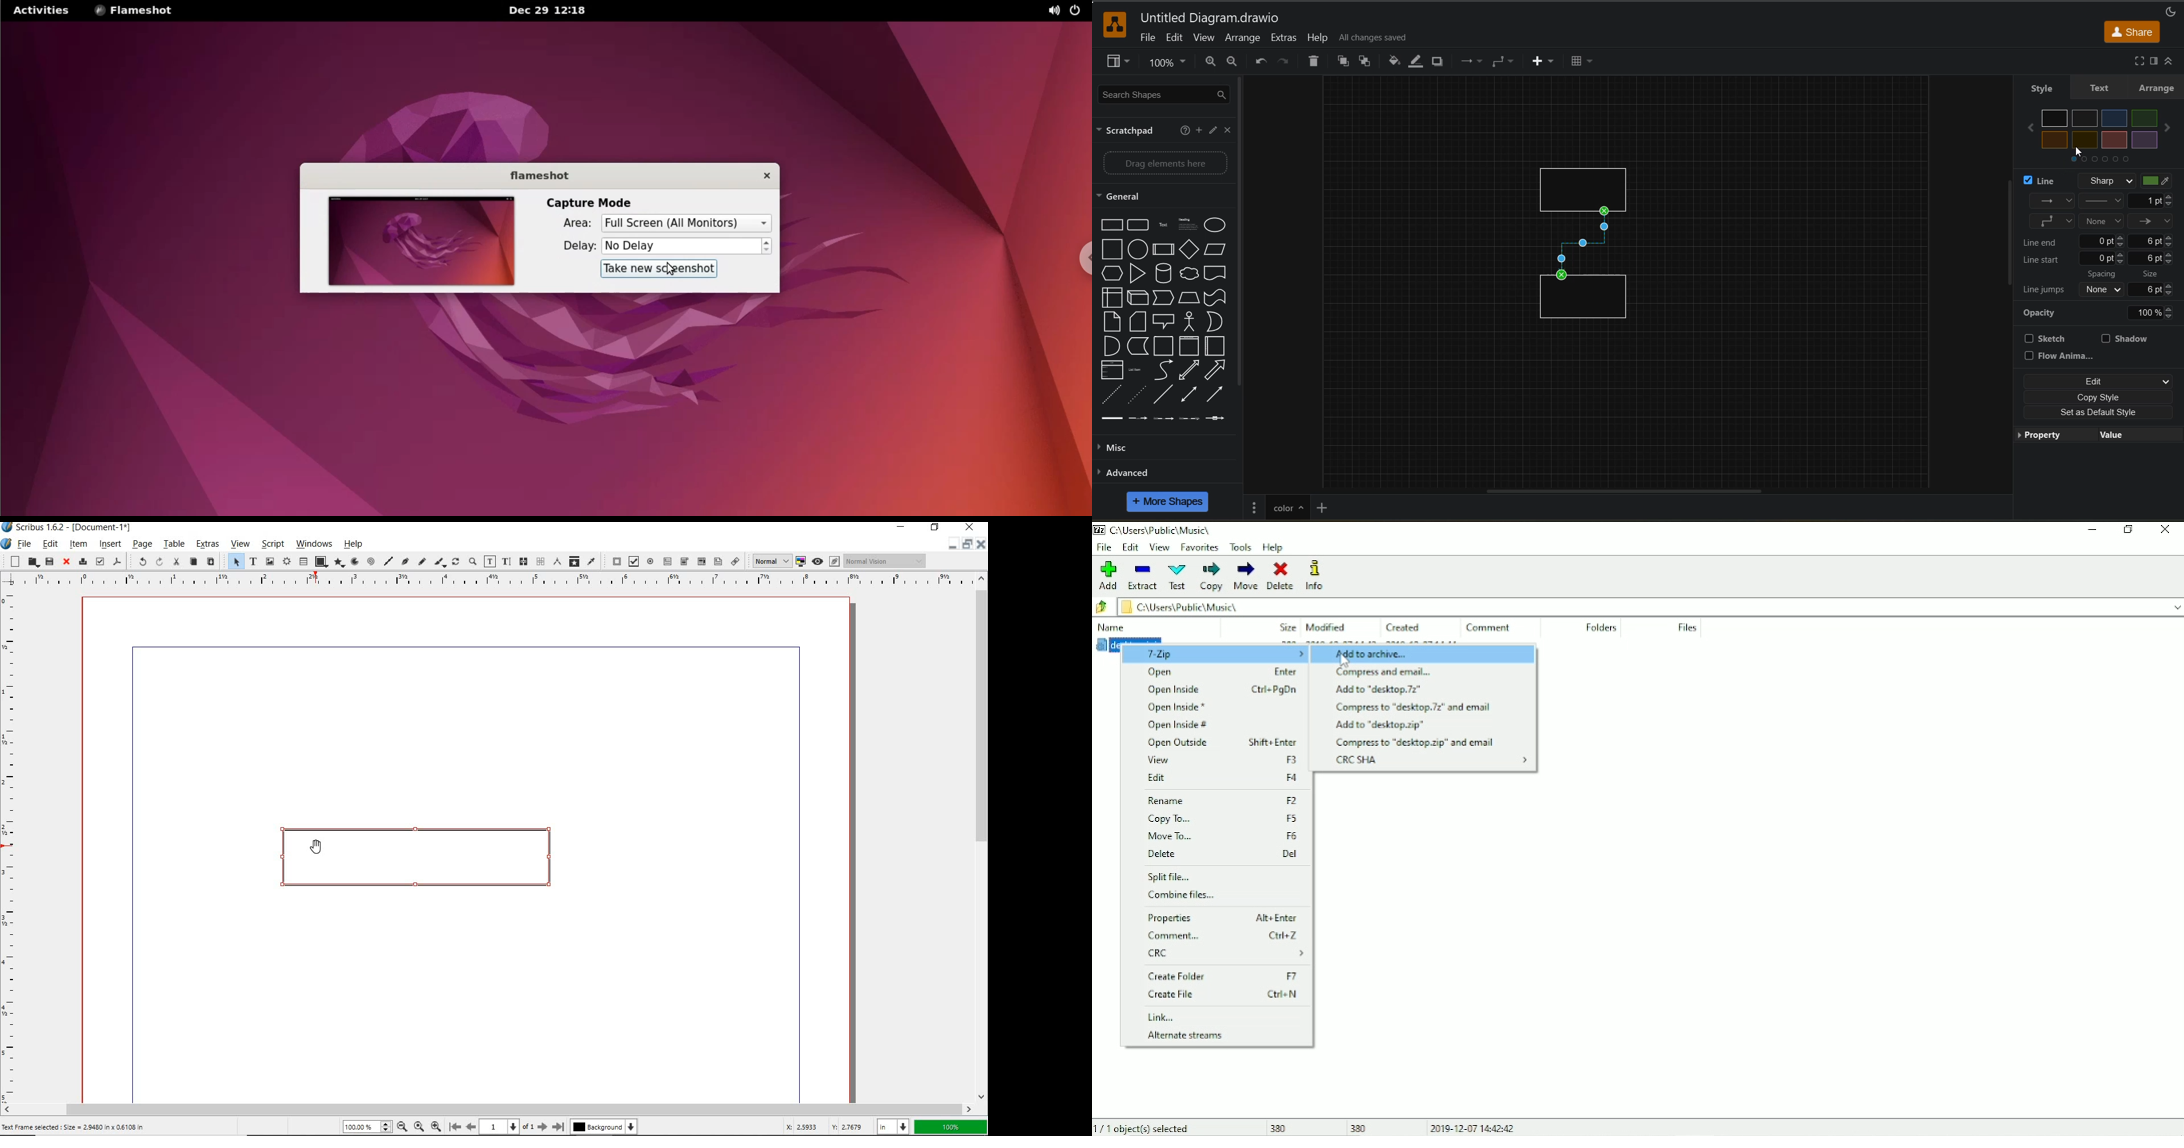 The height and width of the screenshot is (1148, 2184). What do you see at coordinates (1217, 272) in the screenshot?
I see `Document` at bounding box center [1217, 272].